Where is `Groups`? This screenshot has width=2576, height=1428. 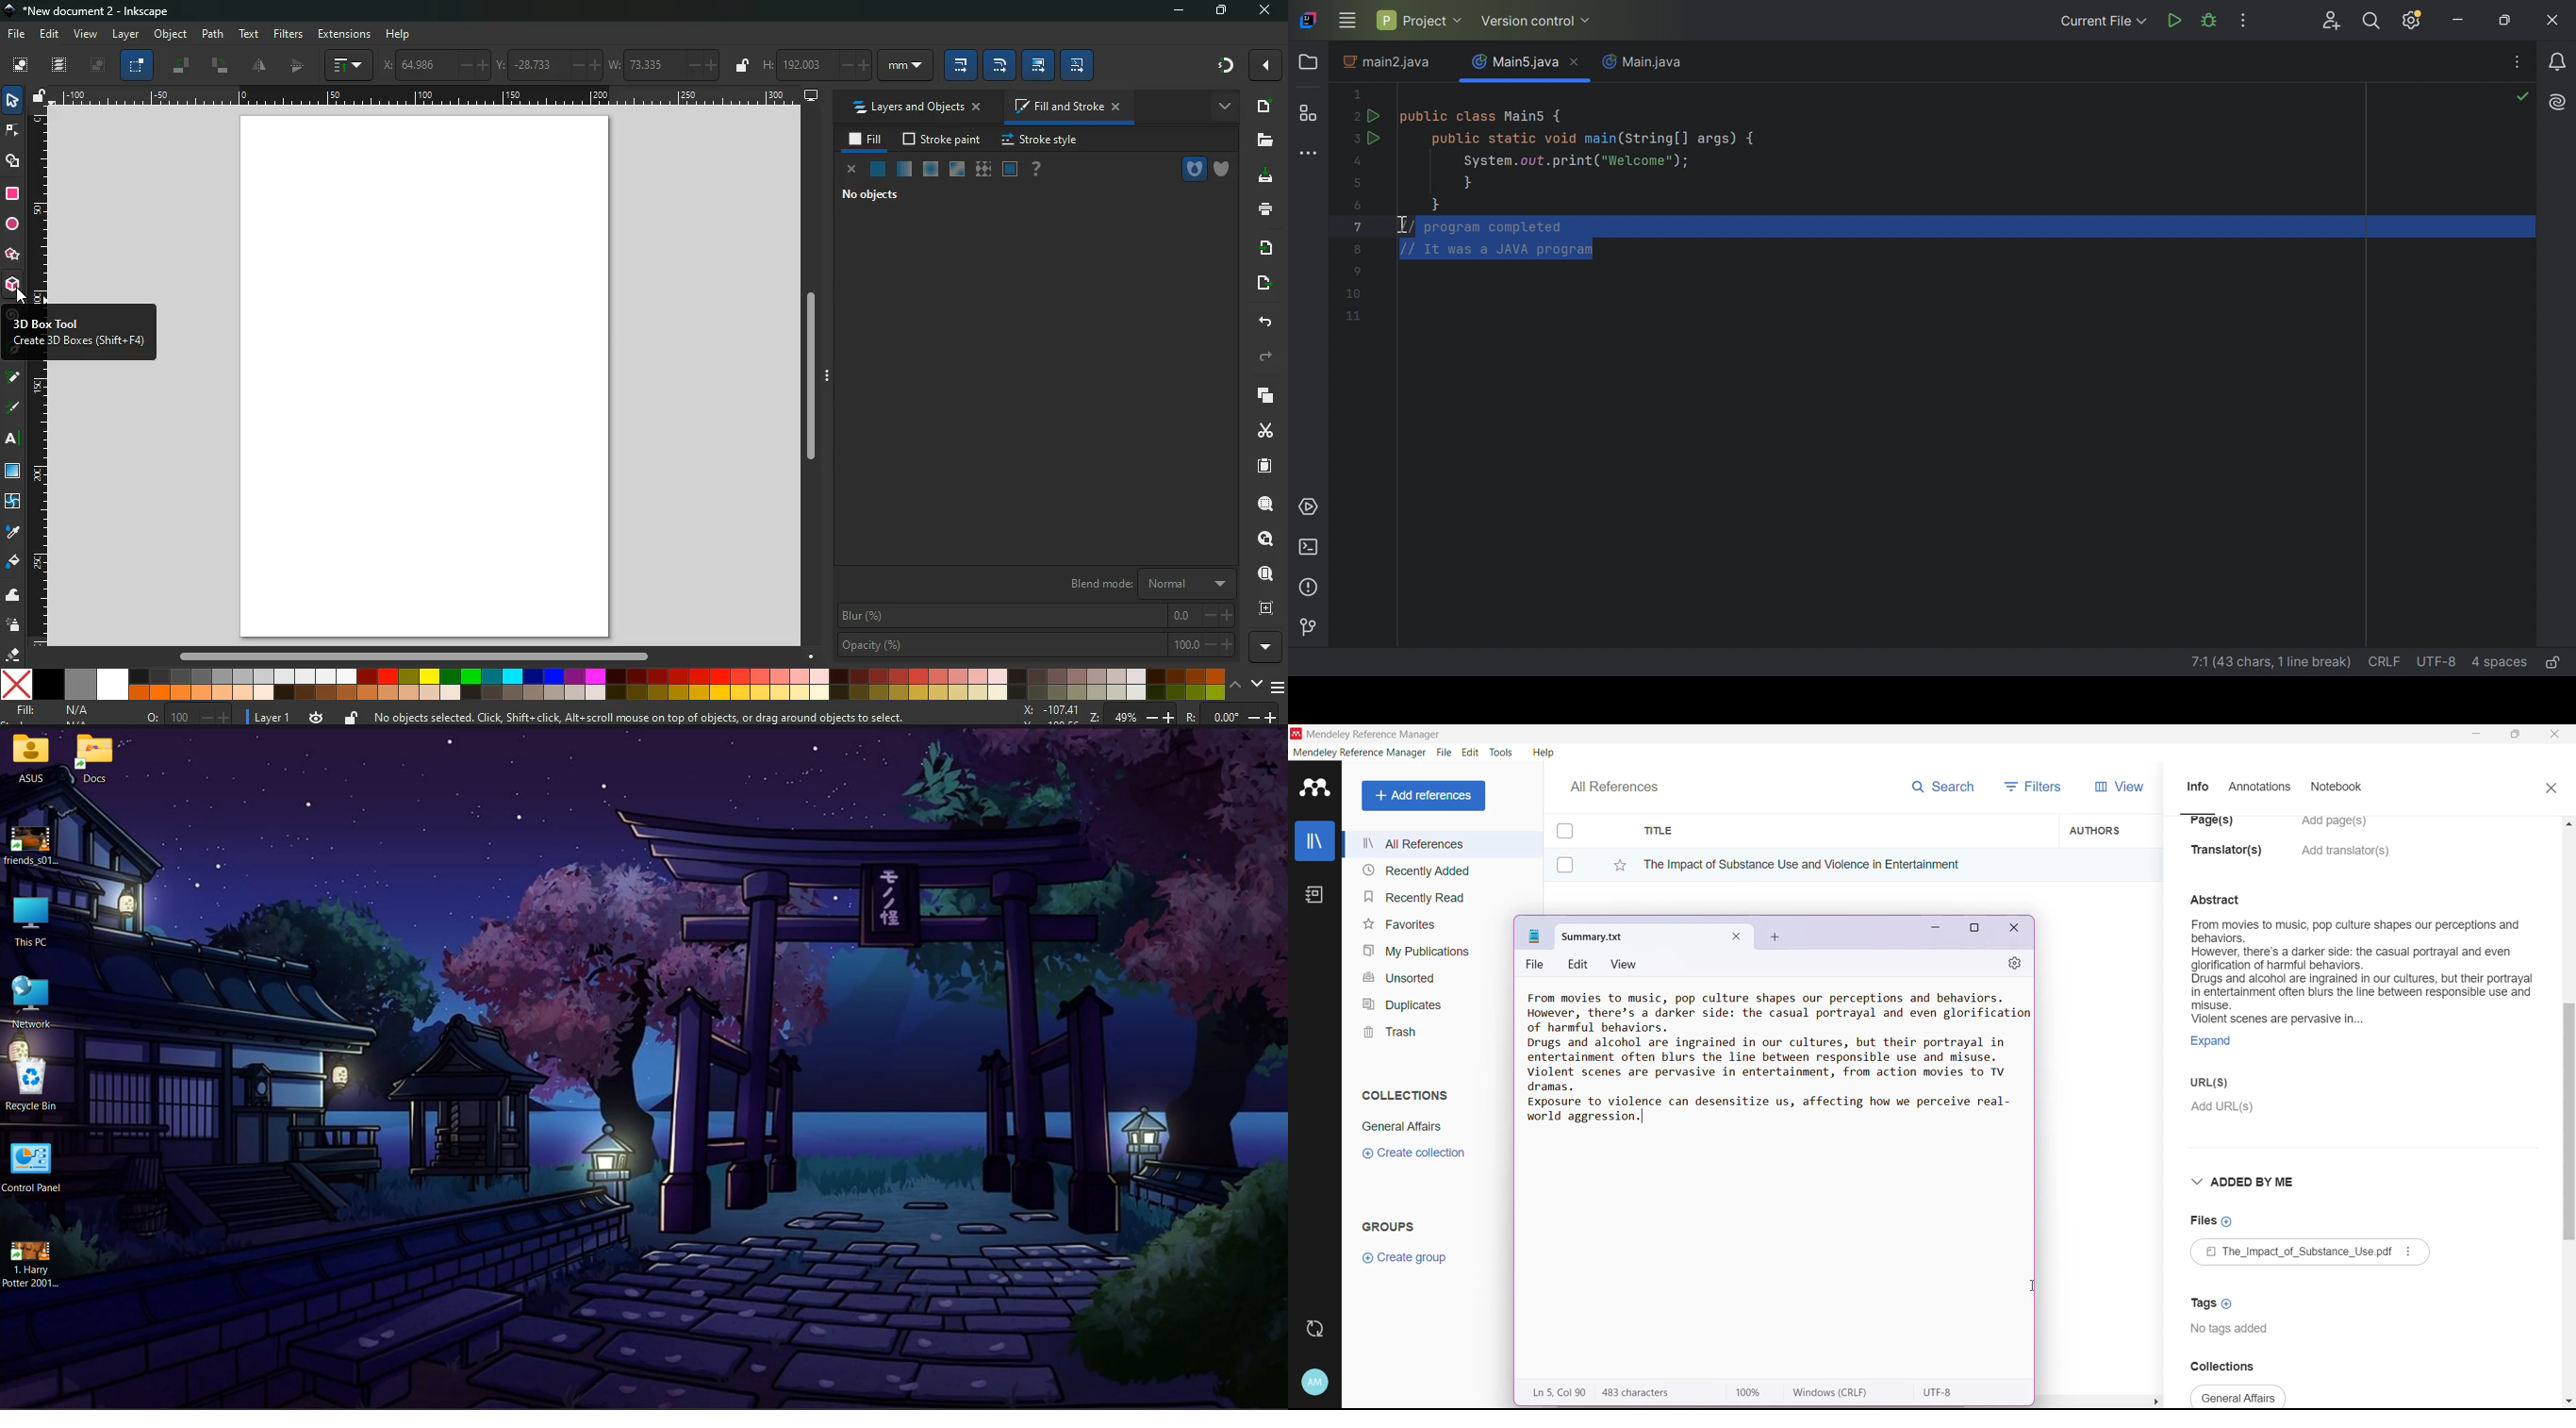 Groups is located at coordinates (1394, 1226).